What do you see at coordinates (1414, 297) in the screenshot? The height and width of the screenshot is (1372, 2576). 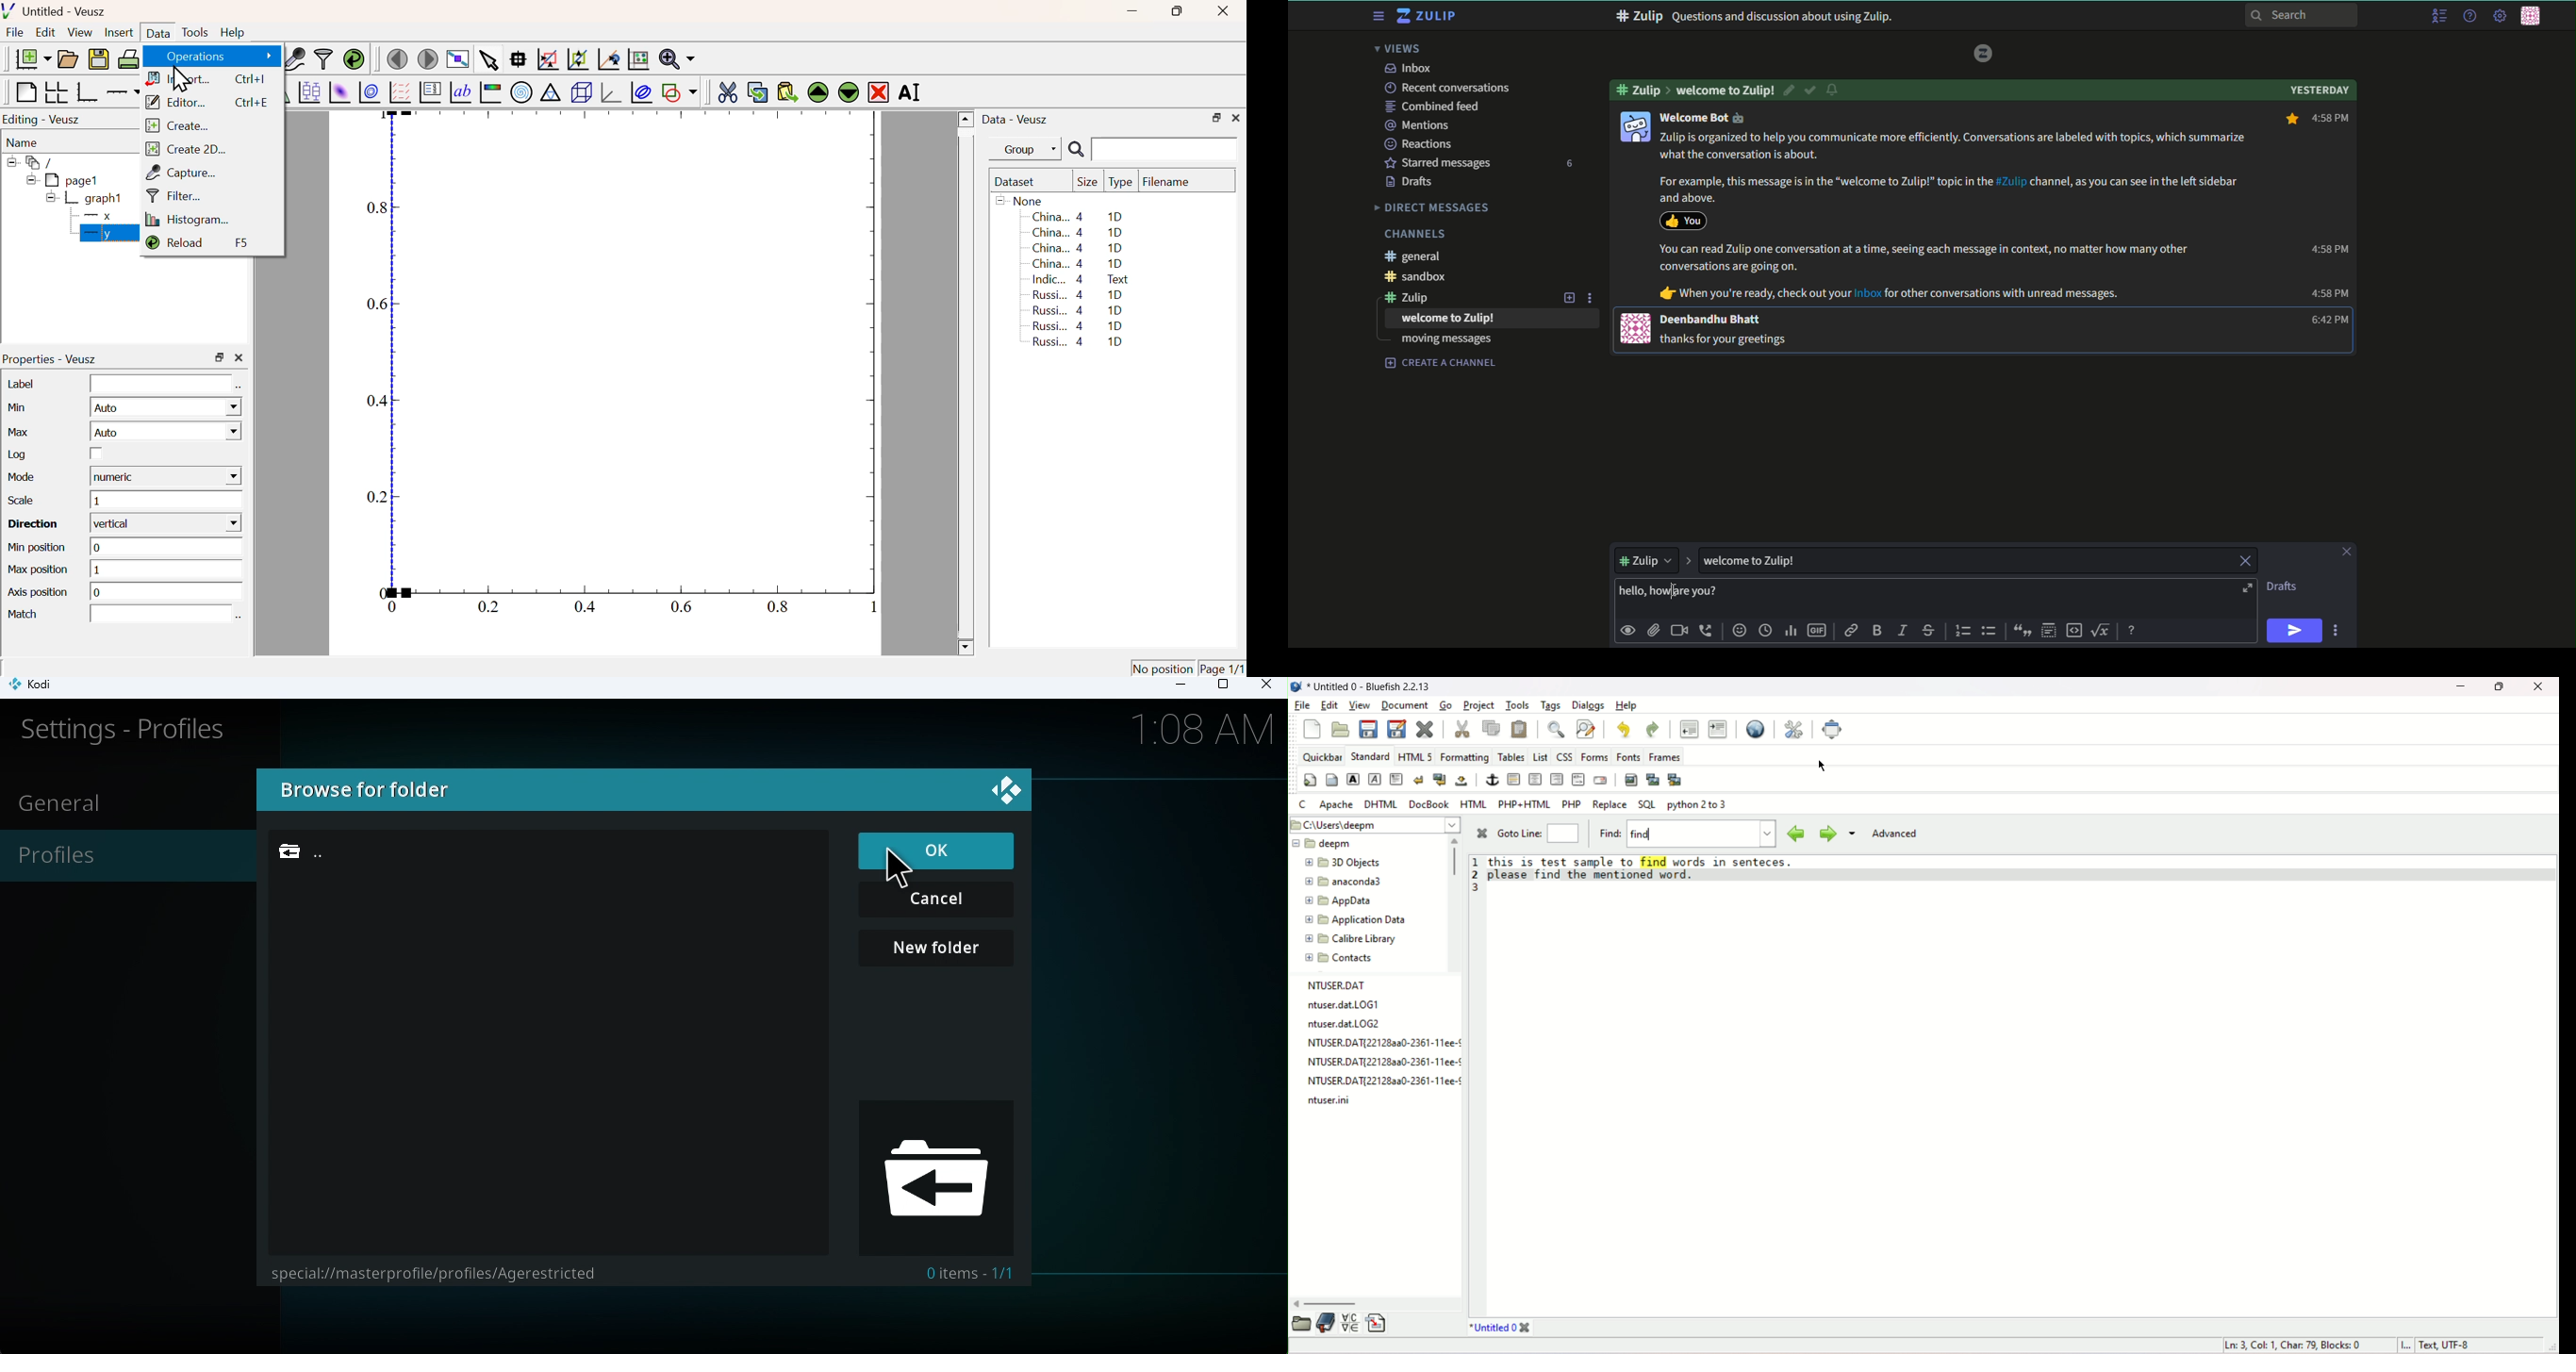 I see `#zulip` at bounding box center [1414, 297].